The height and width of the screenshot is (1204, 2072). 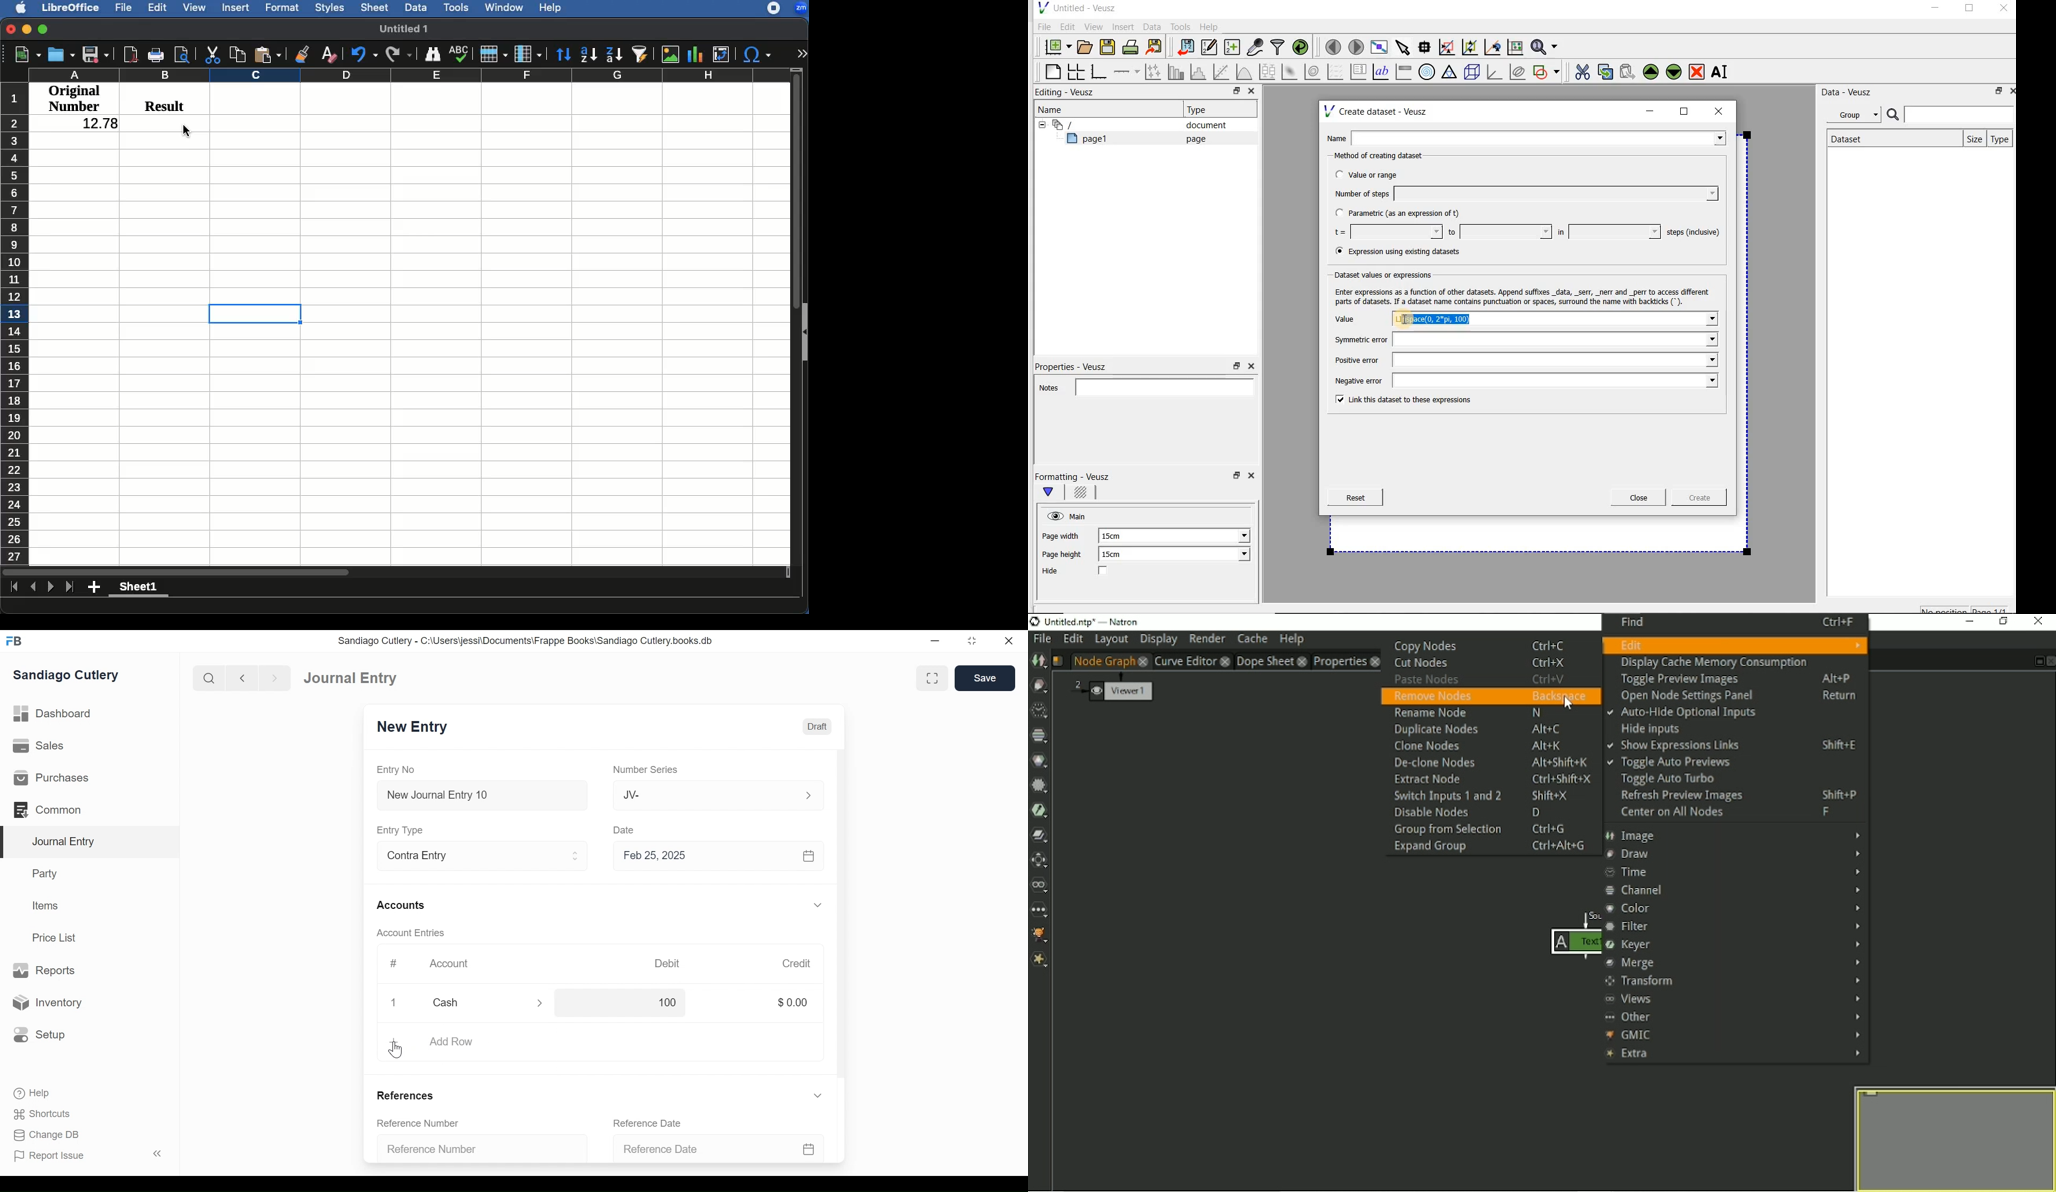 What do you see at coordinates (126, 7) in the screenshot?
I see `File` at bounding box center [126, 7].